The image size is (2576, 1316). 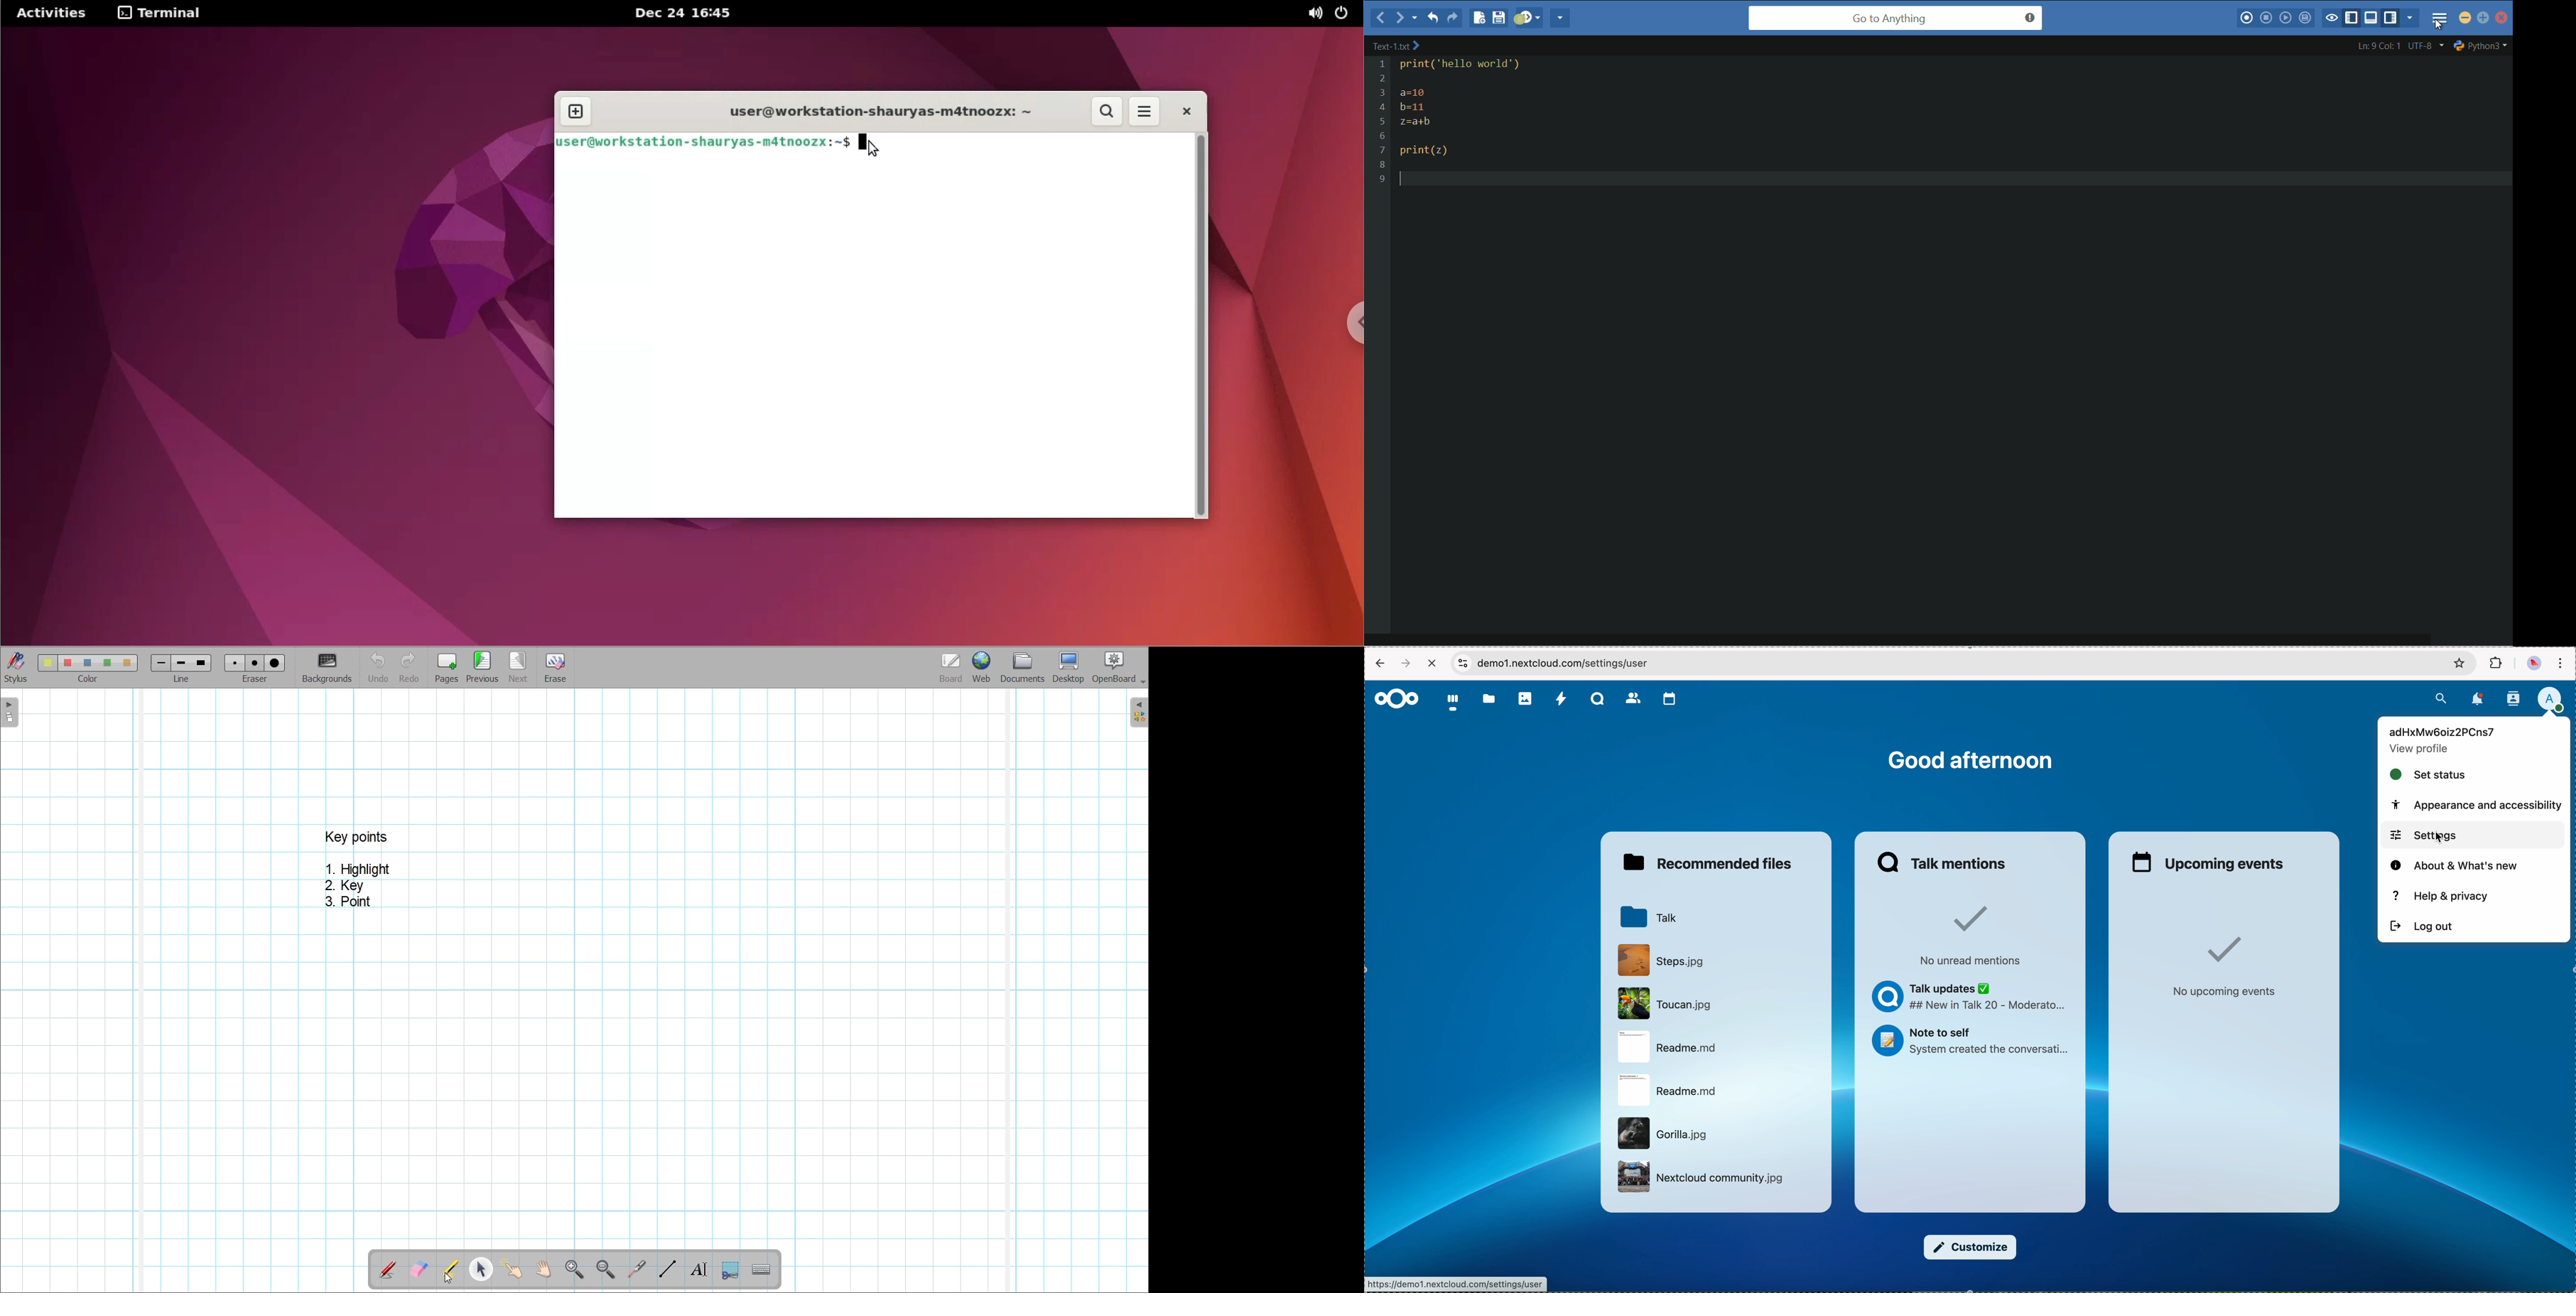 I want to click on calendar, so click(x=1670, y=699).